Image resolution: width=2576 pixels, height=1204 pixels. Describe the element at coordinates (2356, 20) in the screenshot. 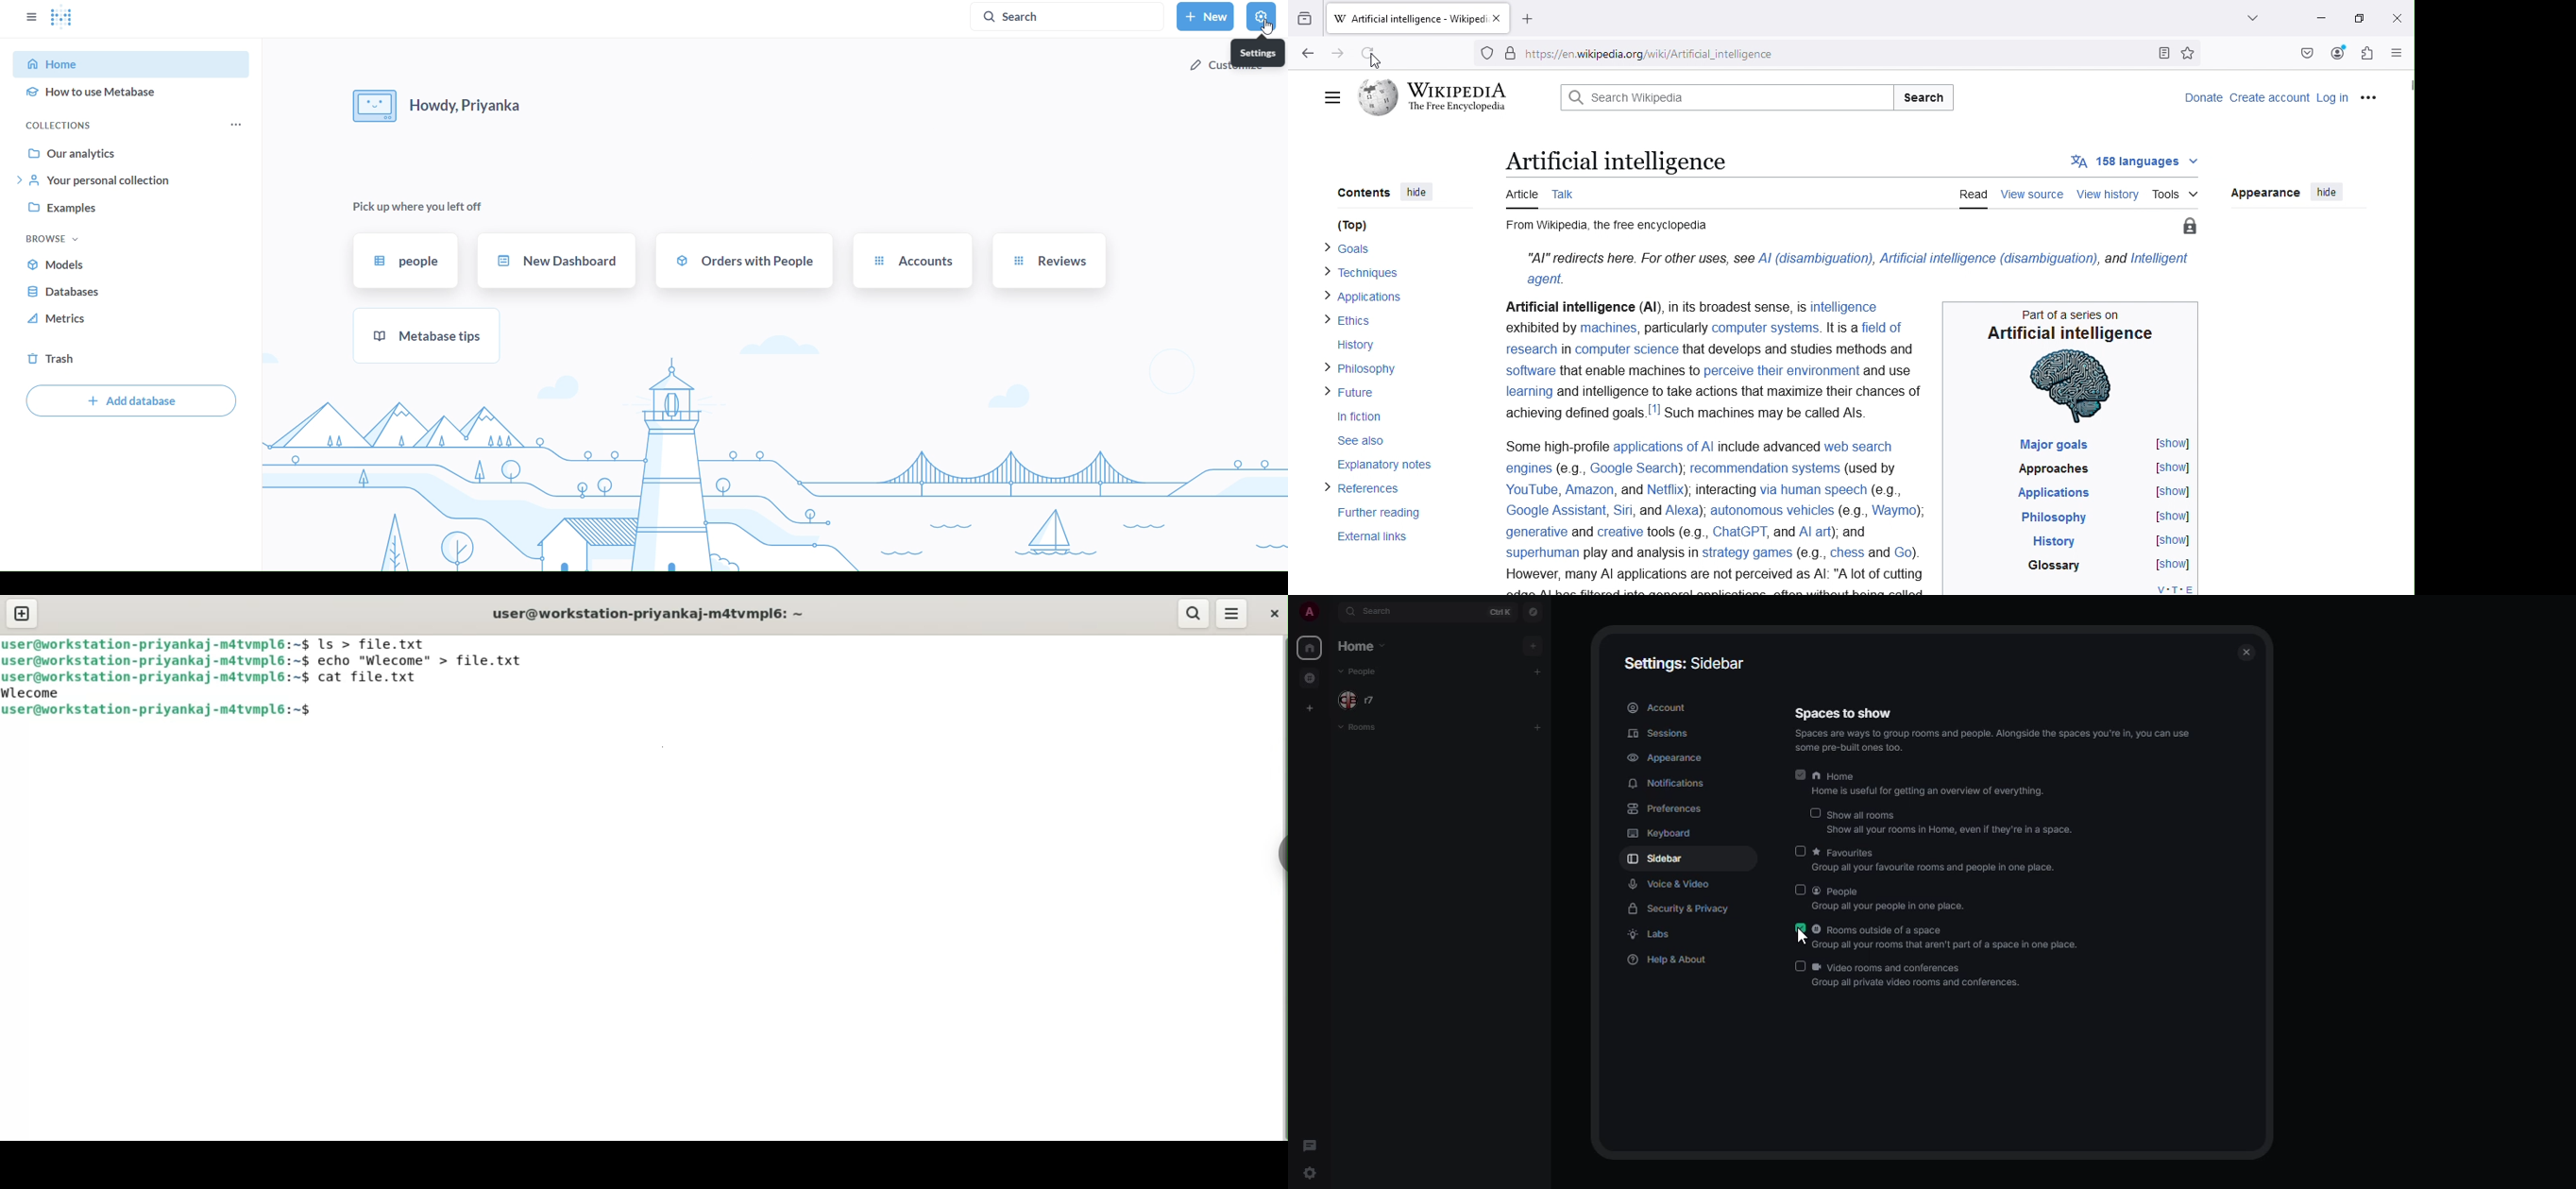

I see `Maximize` at that location.